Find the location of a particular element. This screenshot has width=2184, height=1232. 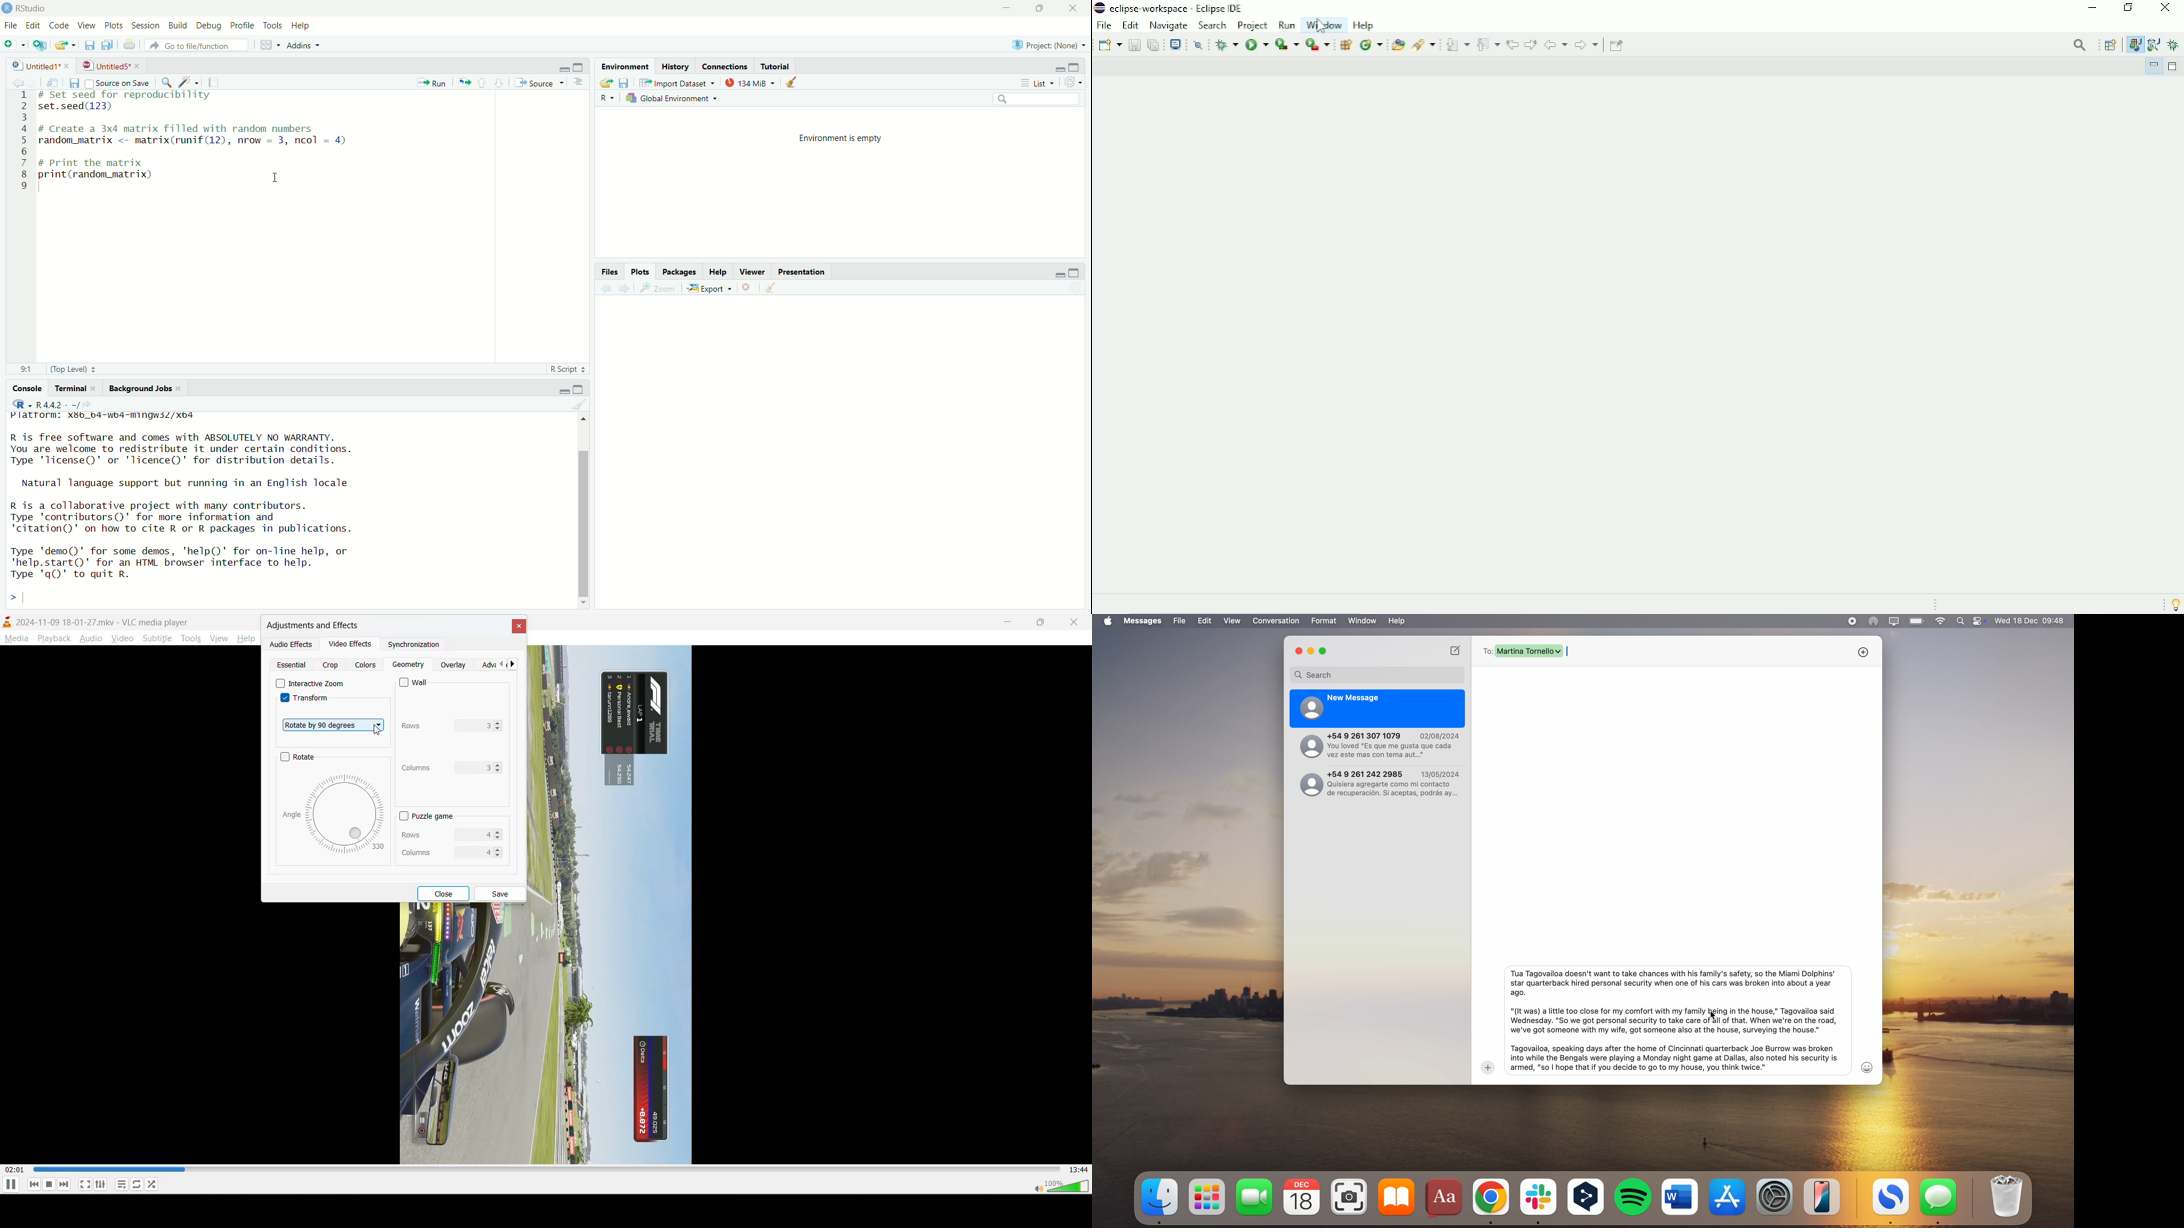

File is located at coordinates (11, 25).